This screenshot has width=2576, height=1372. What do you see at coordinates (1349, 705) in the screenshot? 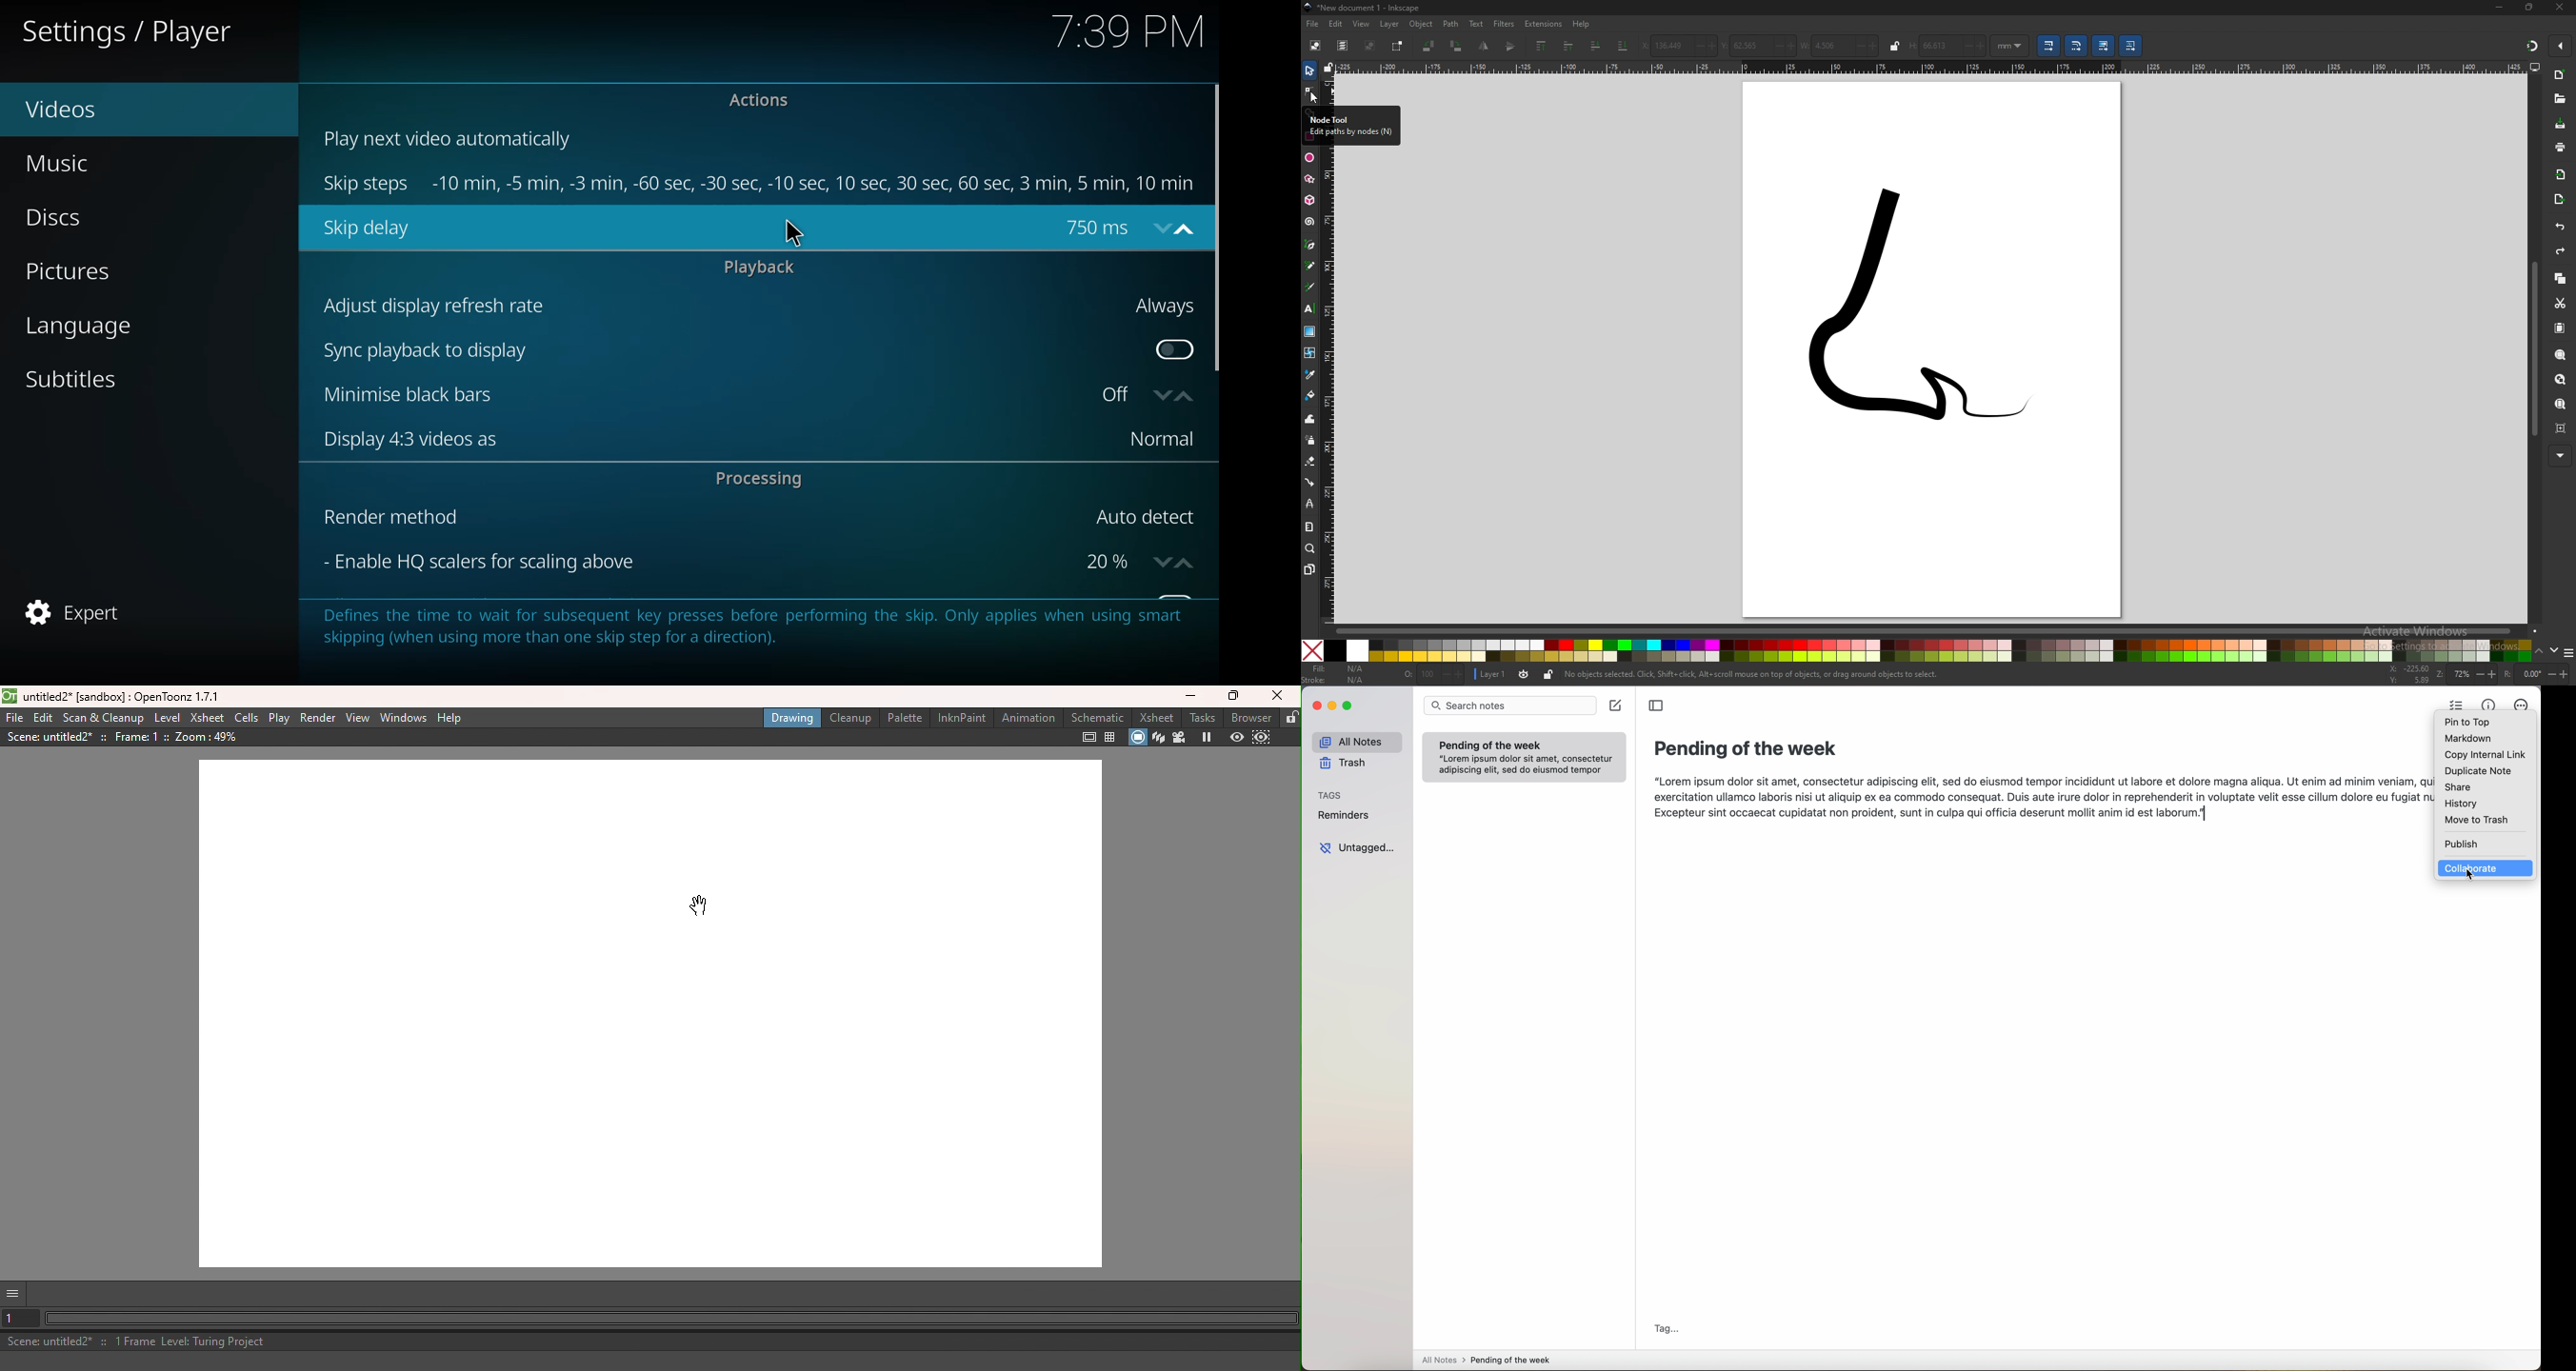
I see `maximize app` at bounding box center [1349, 705].